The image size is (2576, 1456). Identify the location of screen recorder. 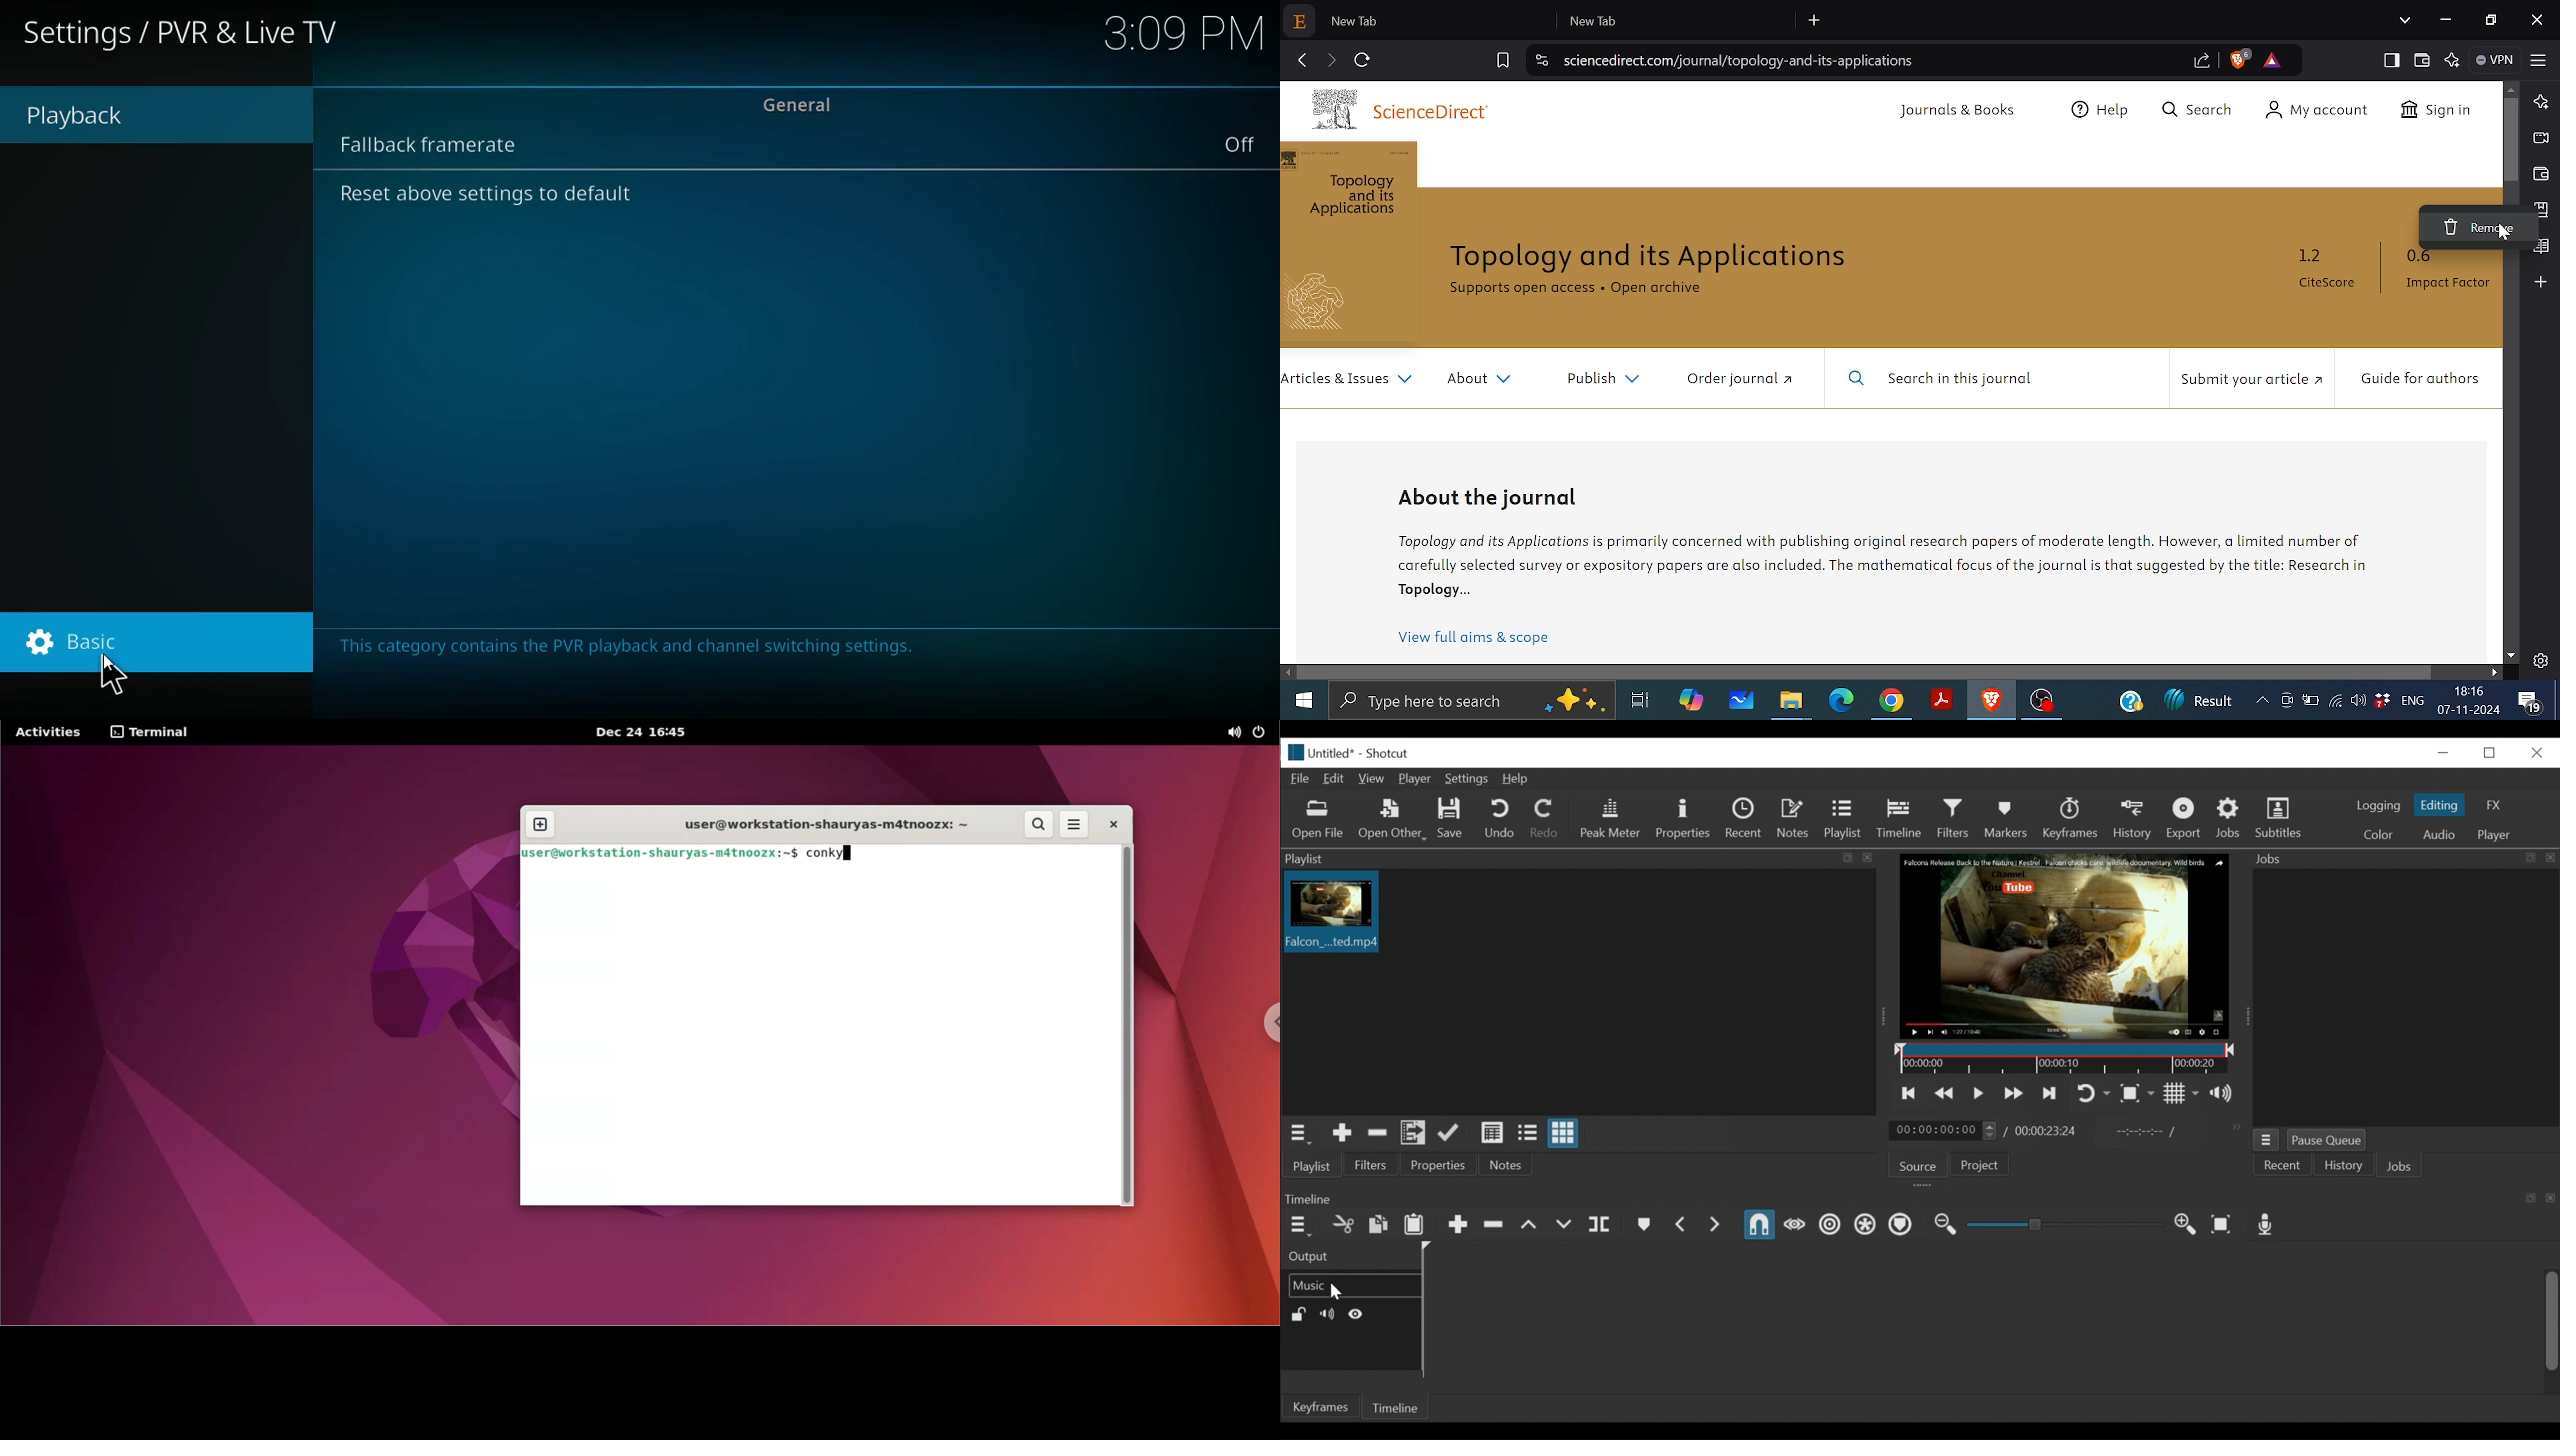
(2264, 700).